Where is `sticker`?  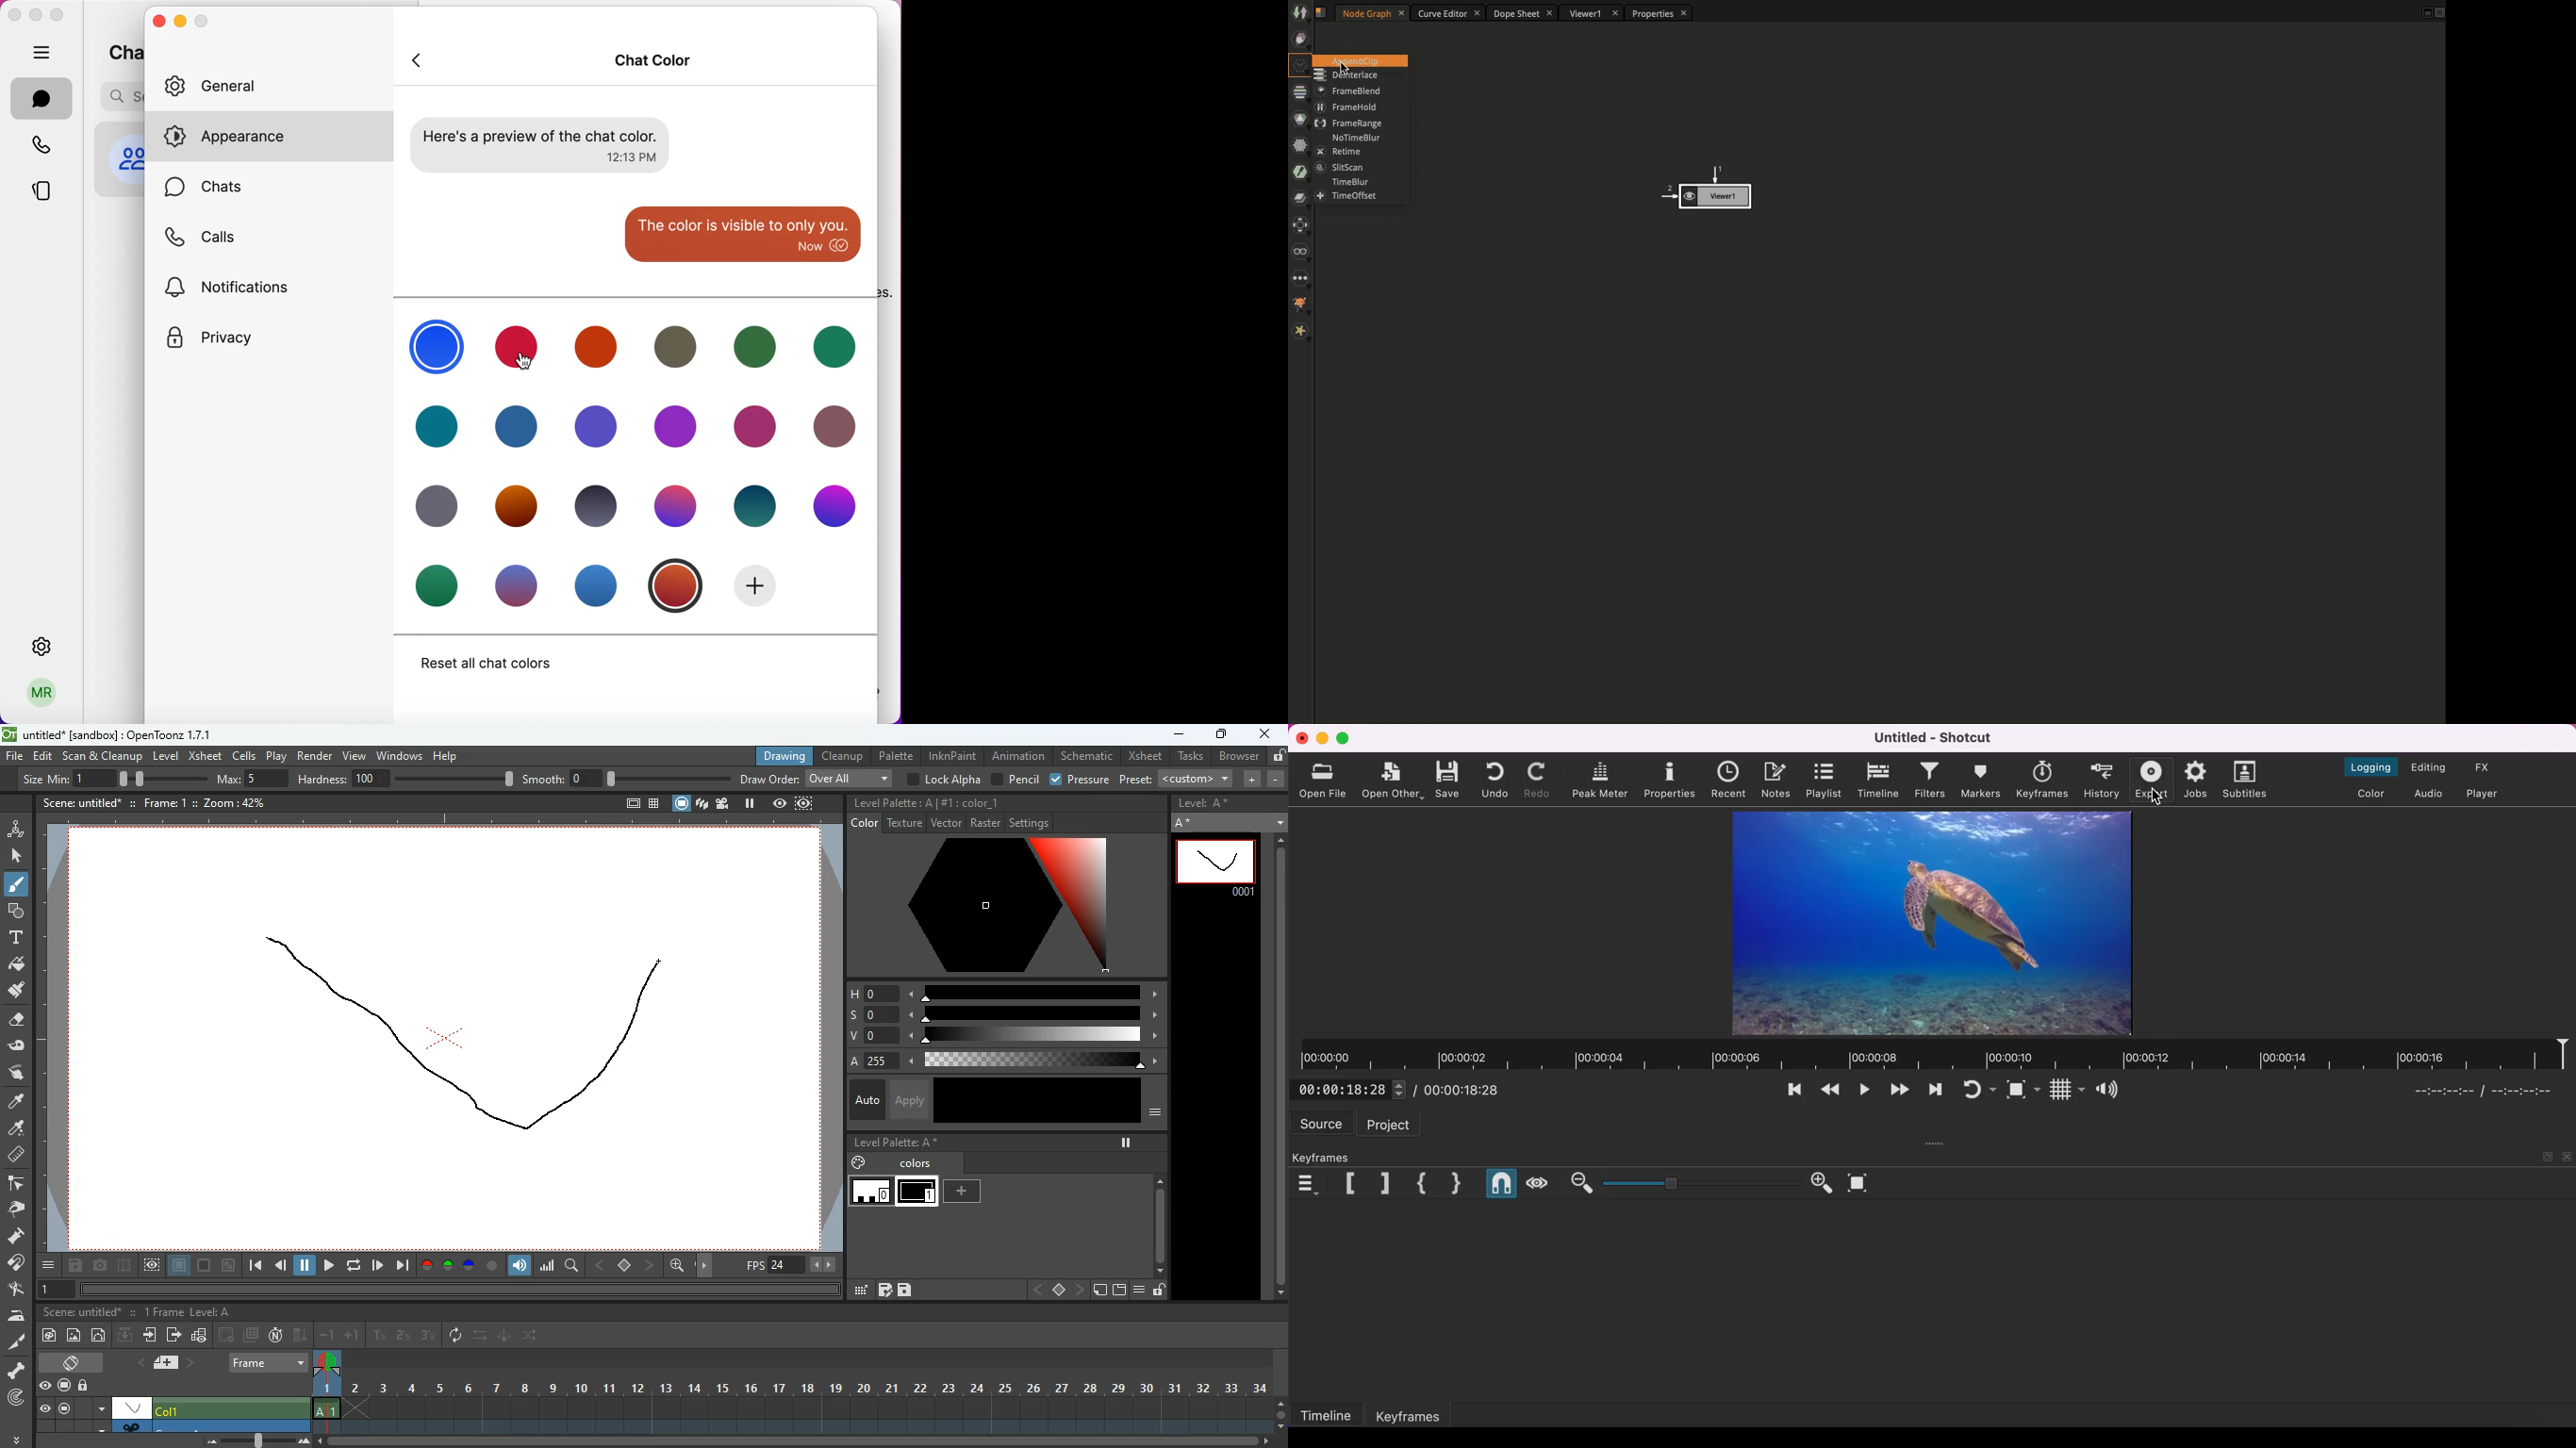
sticker is located at coordinates (1098, 1291).